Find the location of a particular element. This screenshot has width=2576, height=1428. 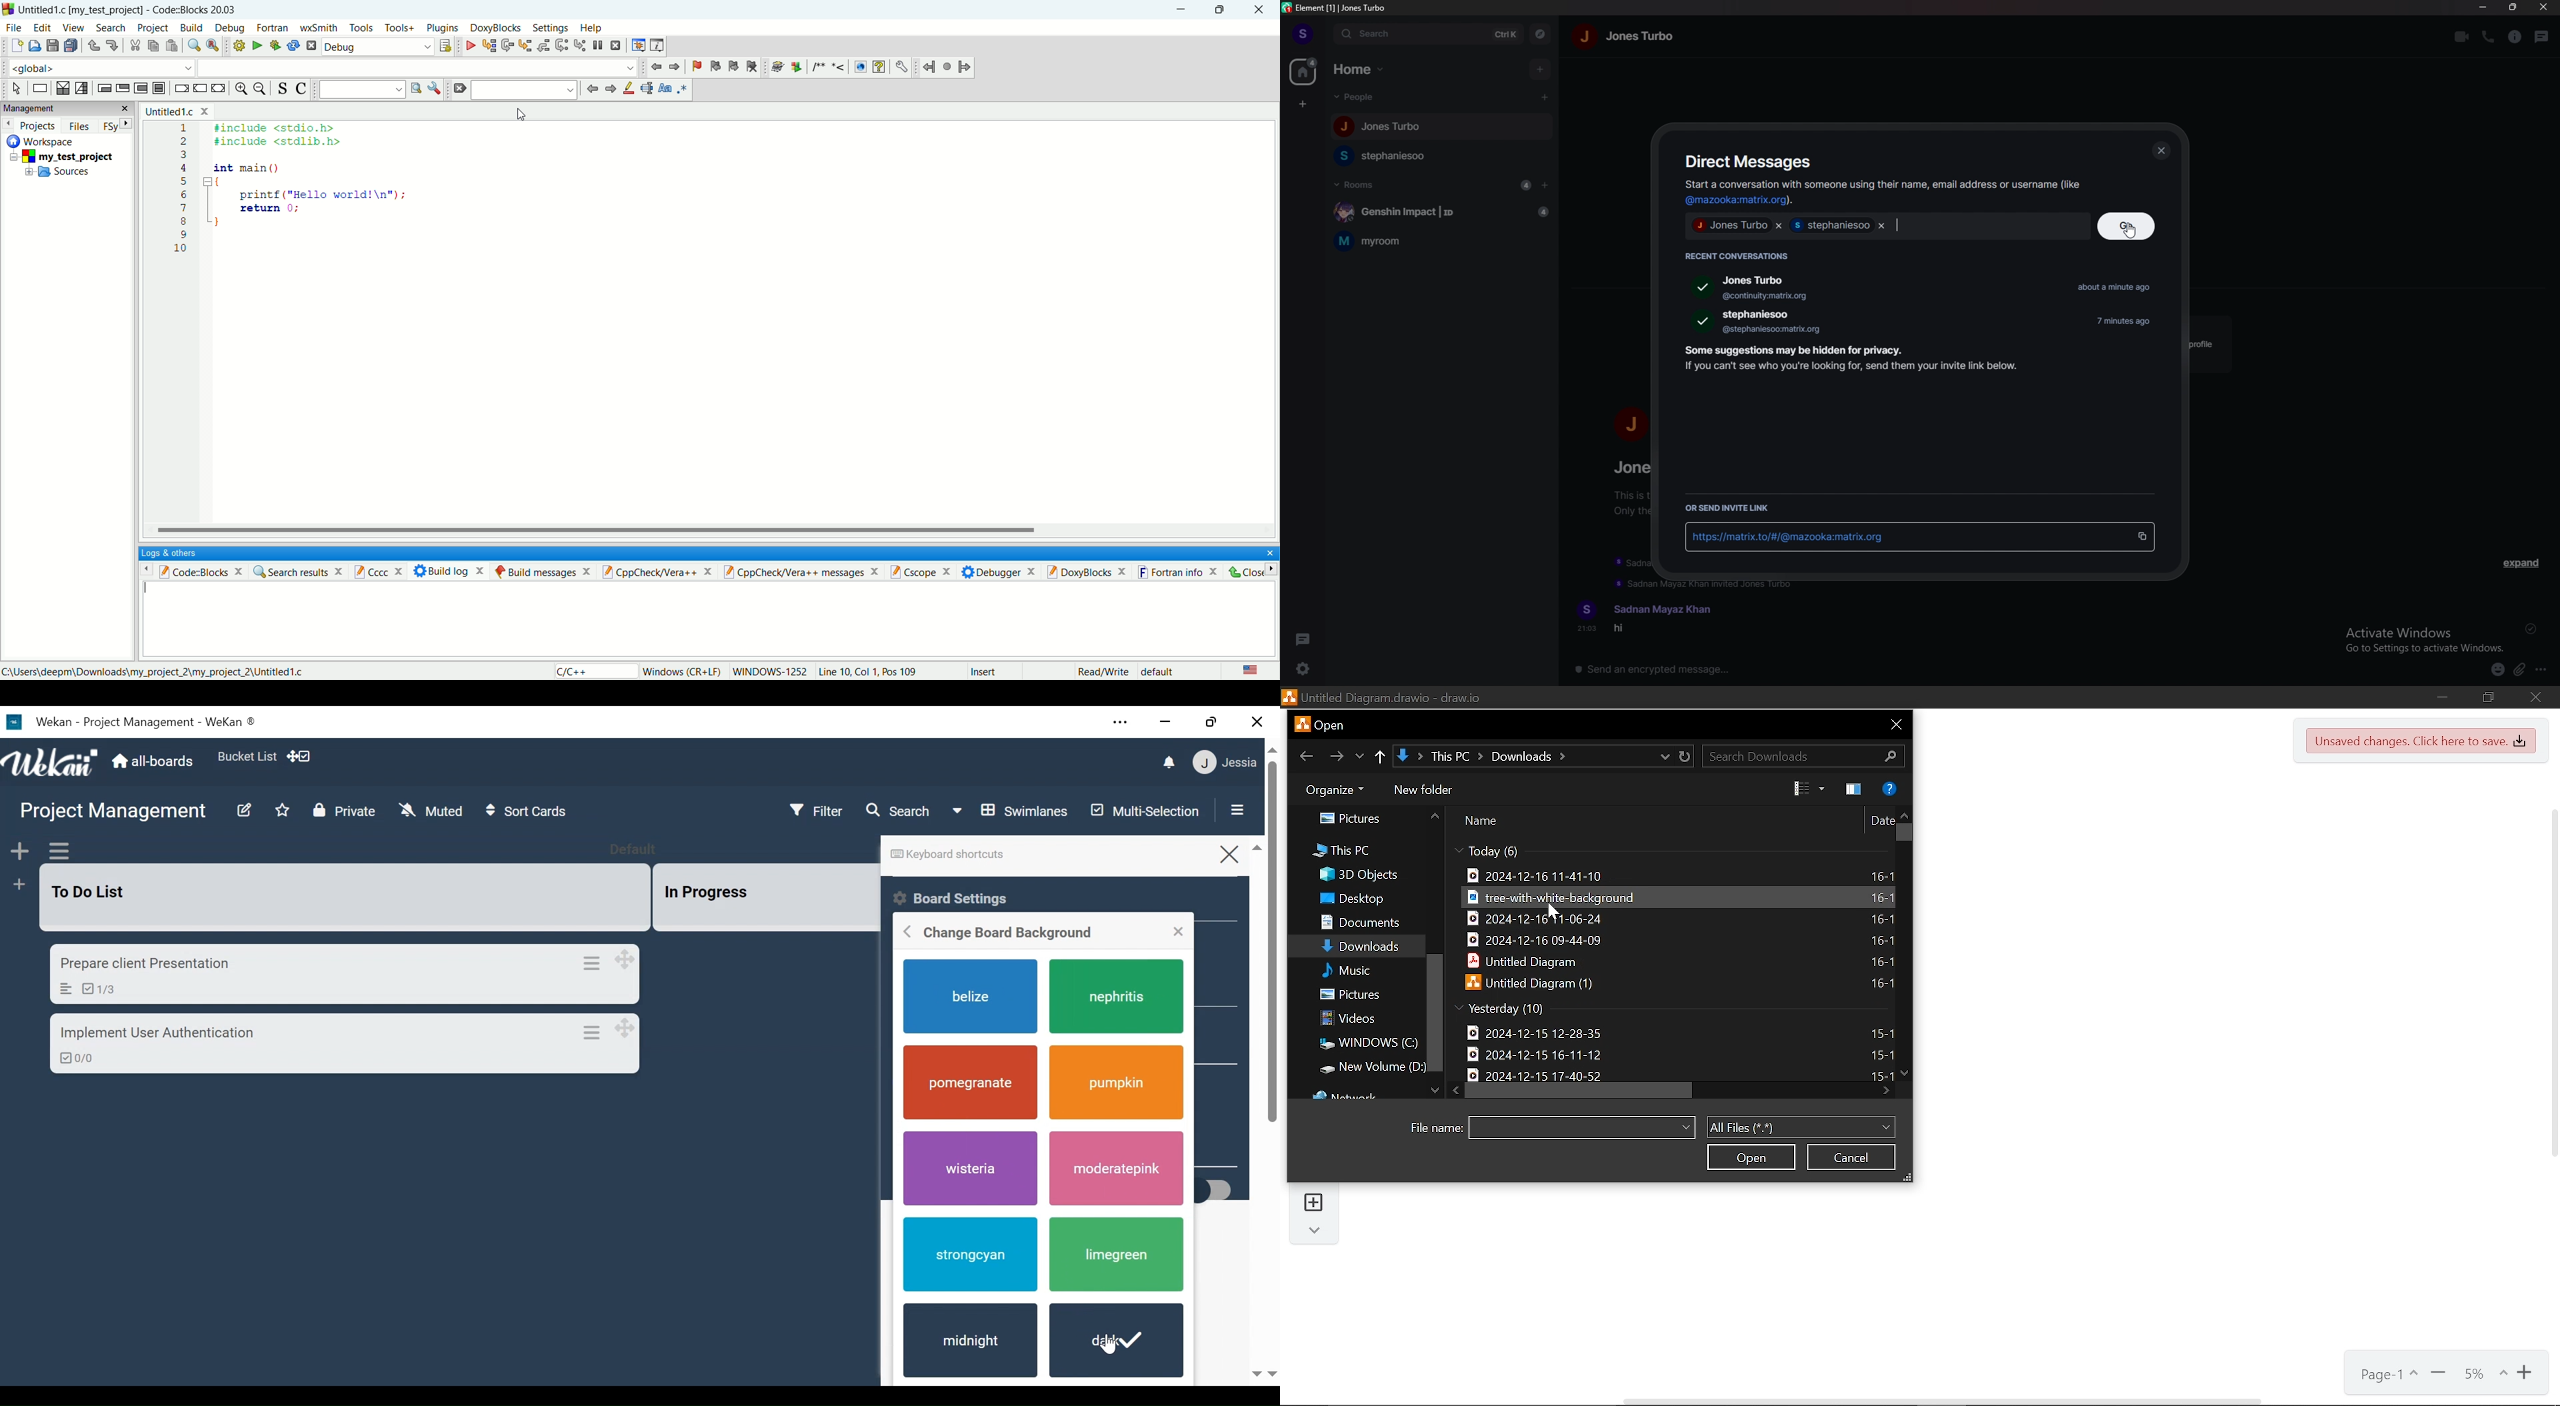

WINDOWS-1252 is located at coordinates (771, 671).